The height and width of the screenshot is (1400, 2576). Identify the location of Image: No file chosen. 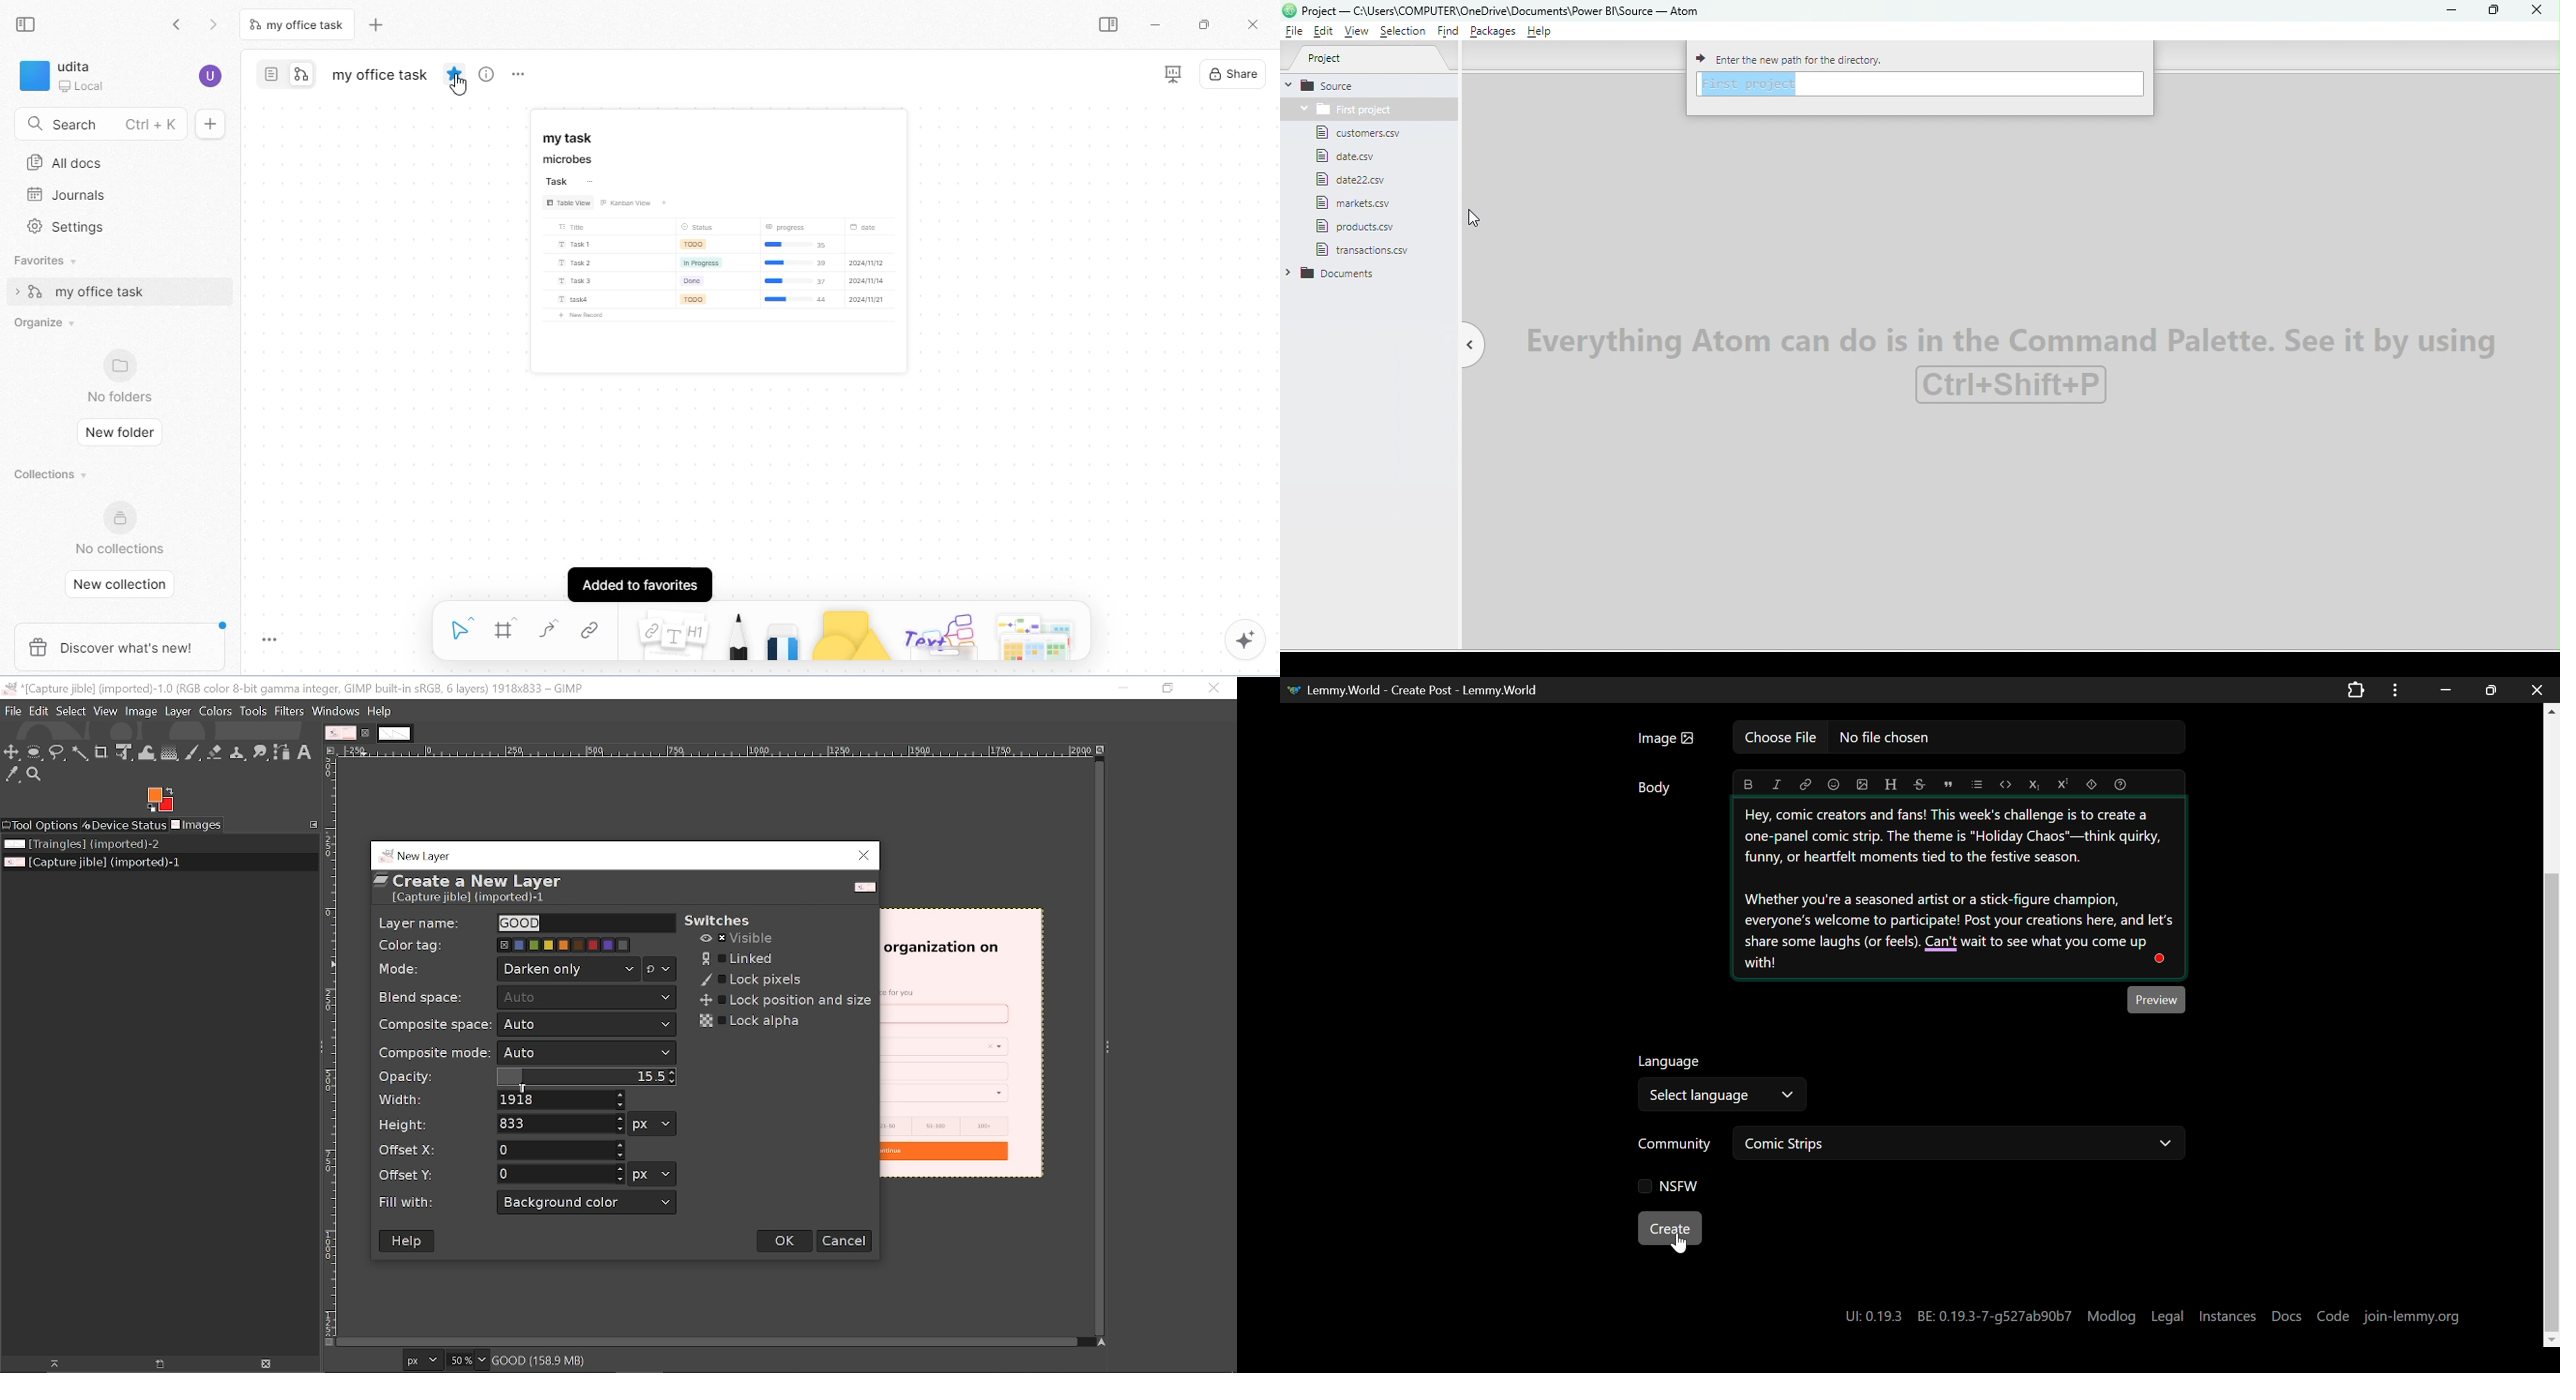
(1907, 742).